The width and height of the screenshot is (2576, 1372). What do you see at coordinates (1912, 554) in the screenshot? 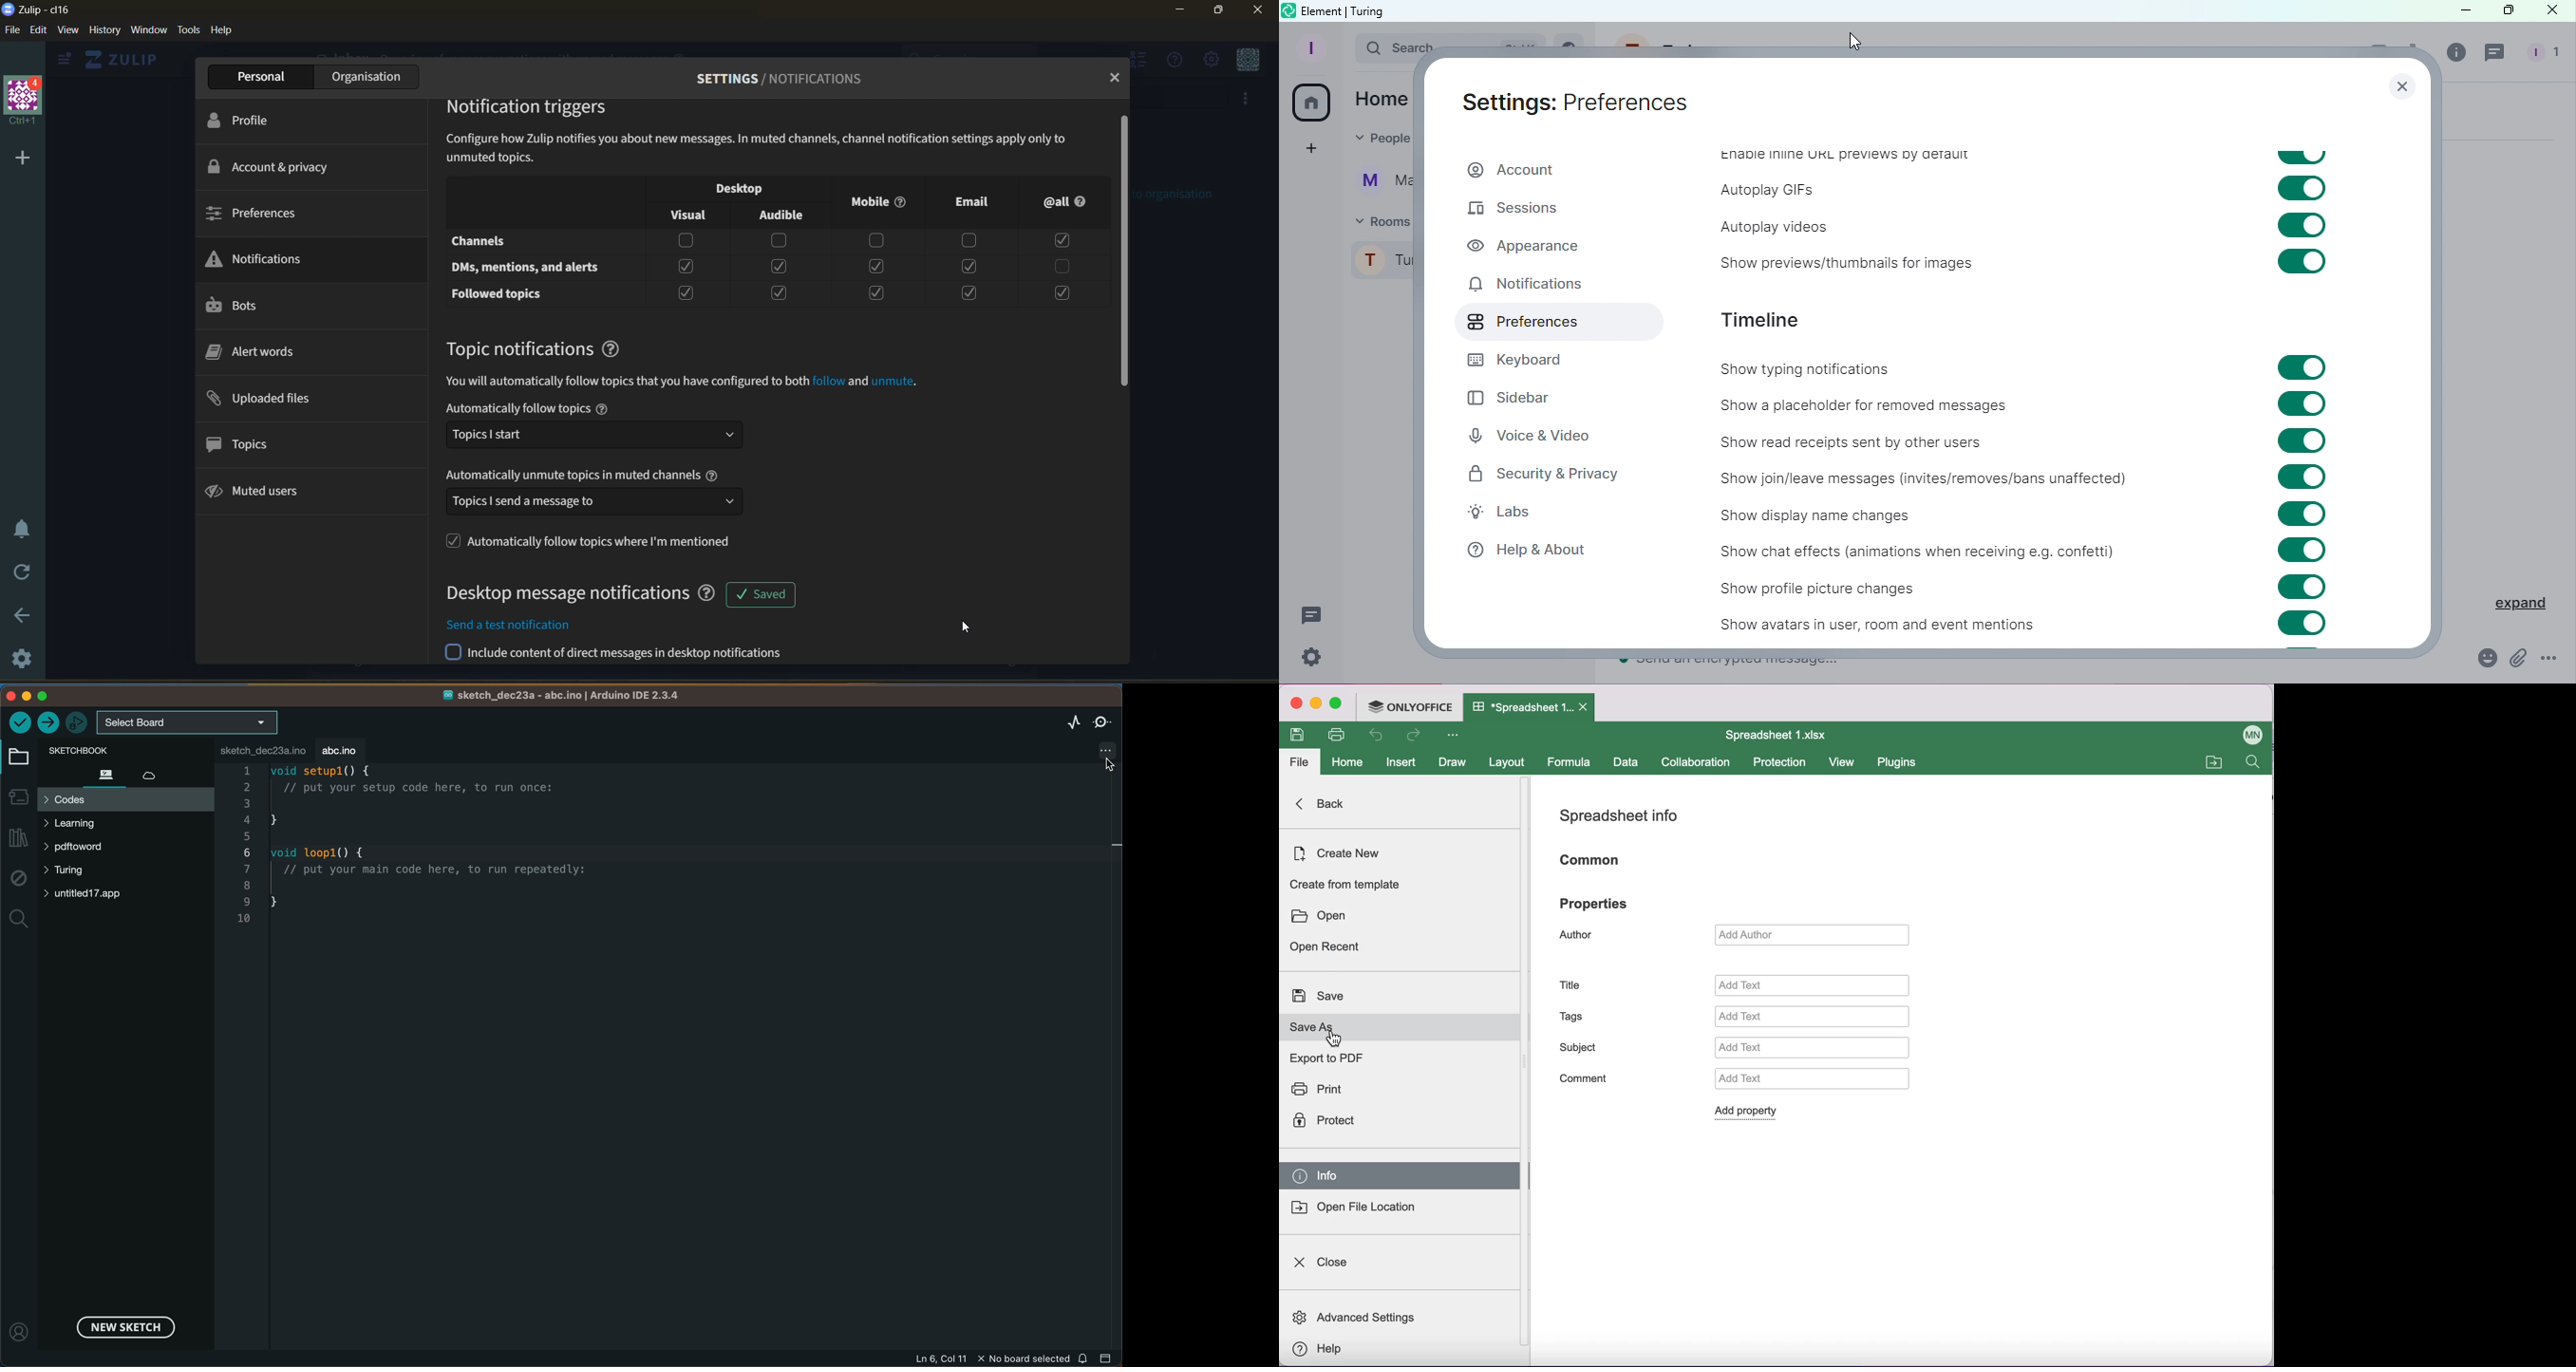
I see `Show chat effects (animations when receiving e.g. confett))` at bounding box center [1912, 554].